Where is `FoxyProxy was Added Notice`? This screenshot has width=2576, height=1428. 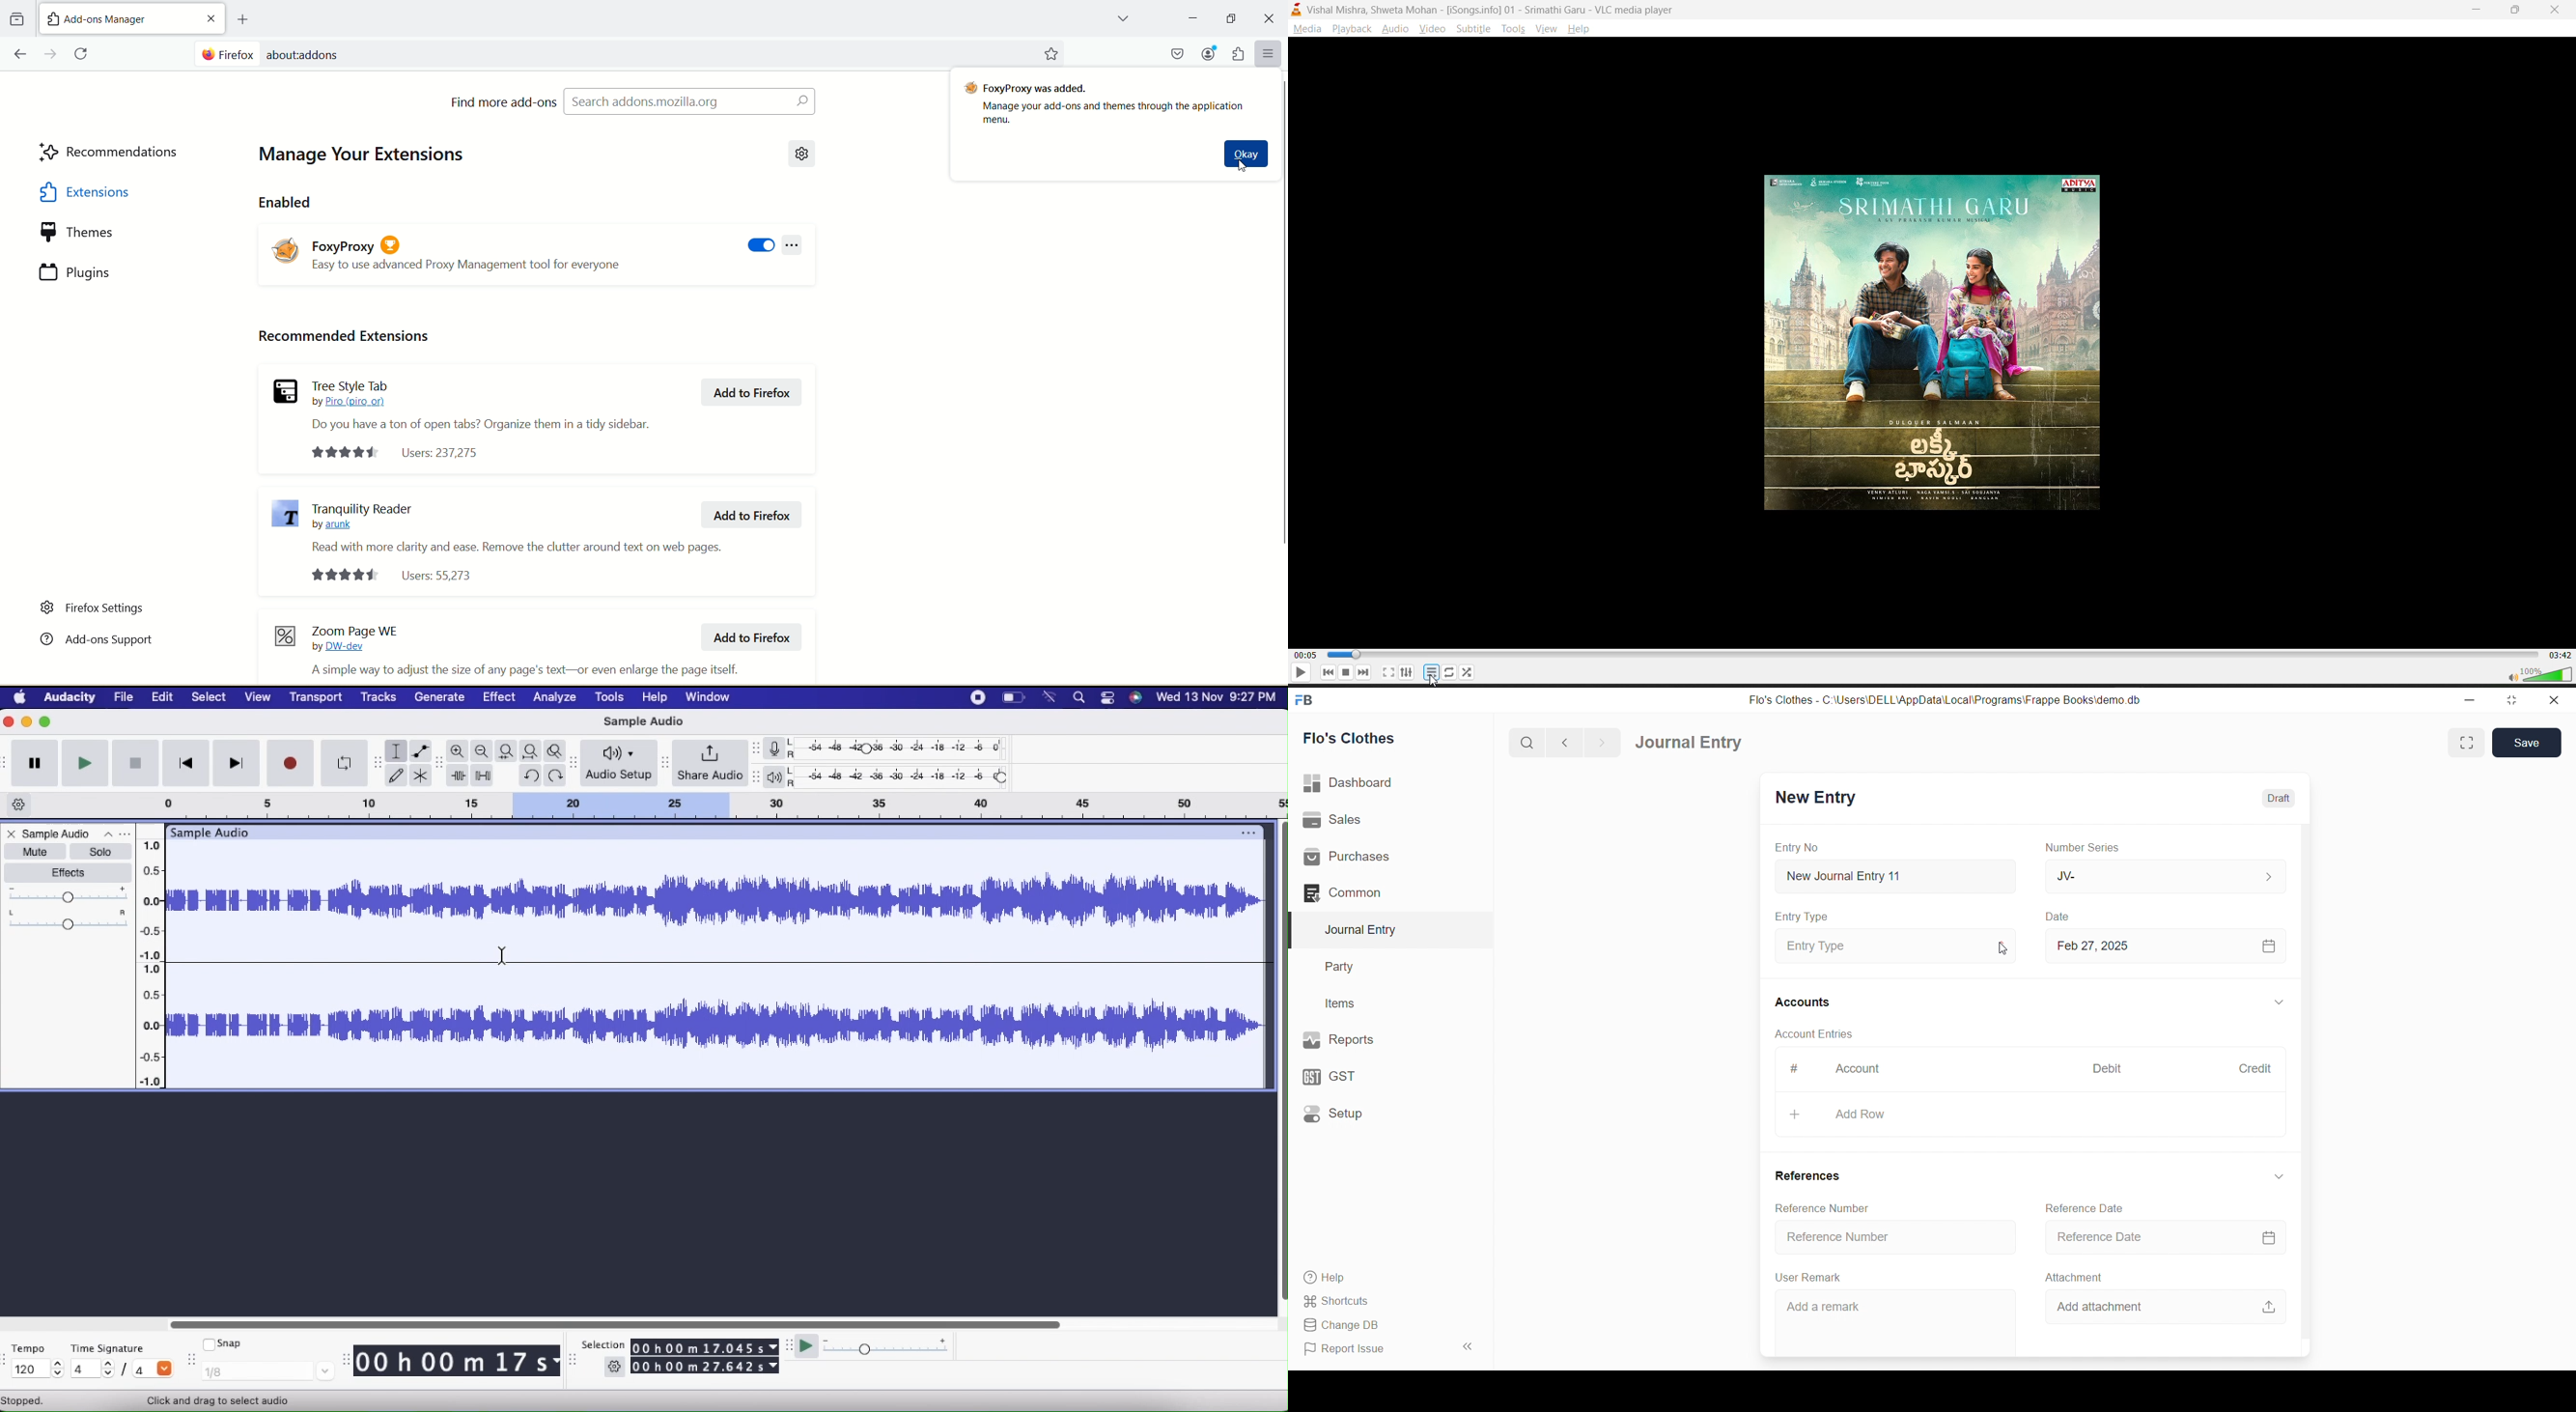
FoxyProxy was Added Notice is located at coordinates (1104, 102).